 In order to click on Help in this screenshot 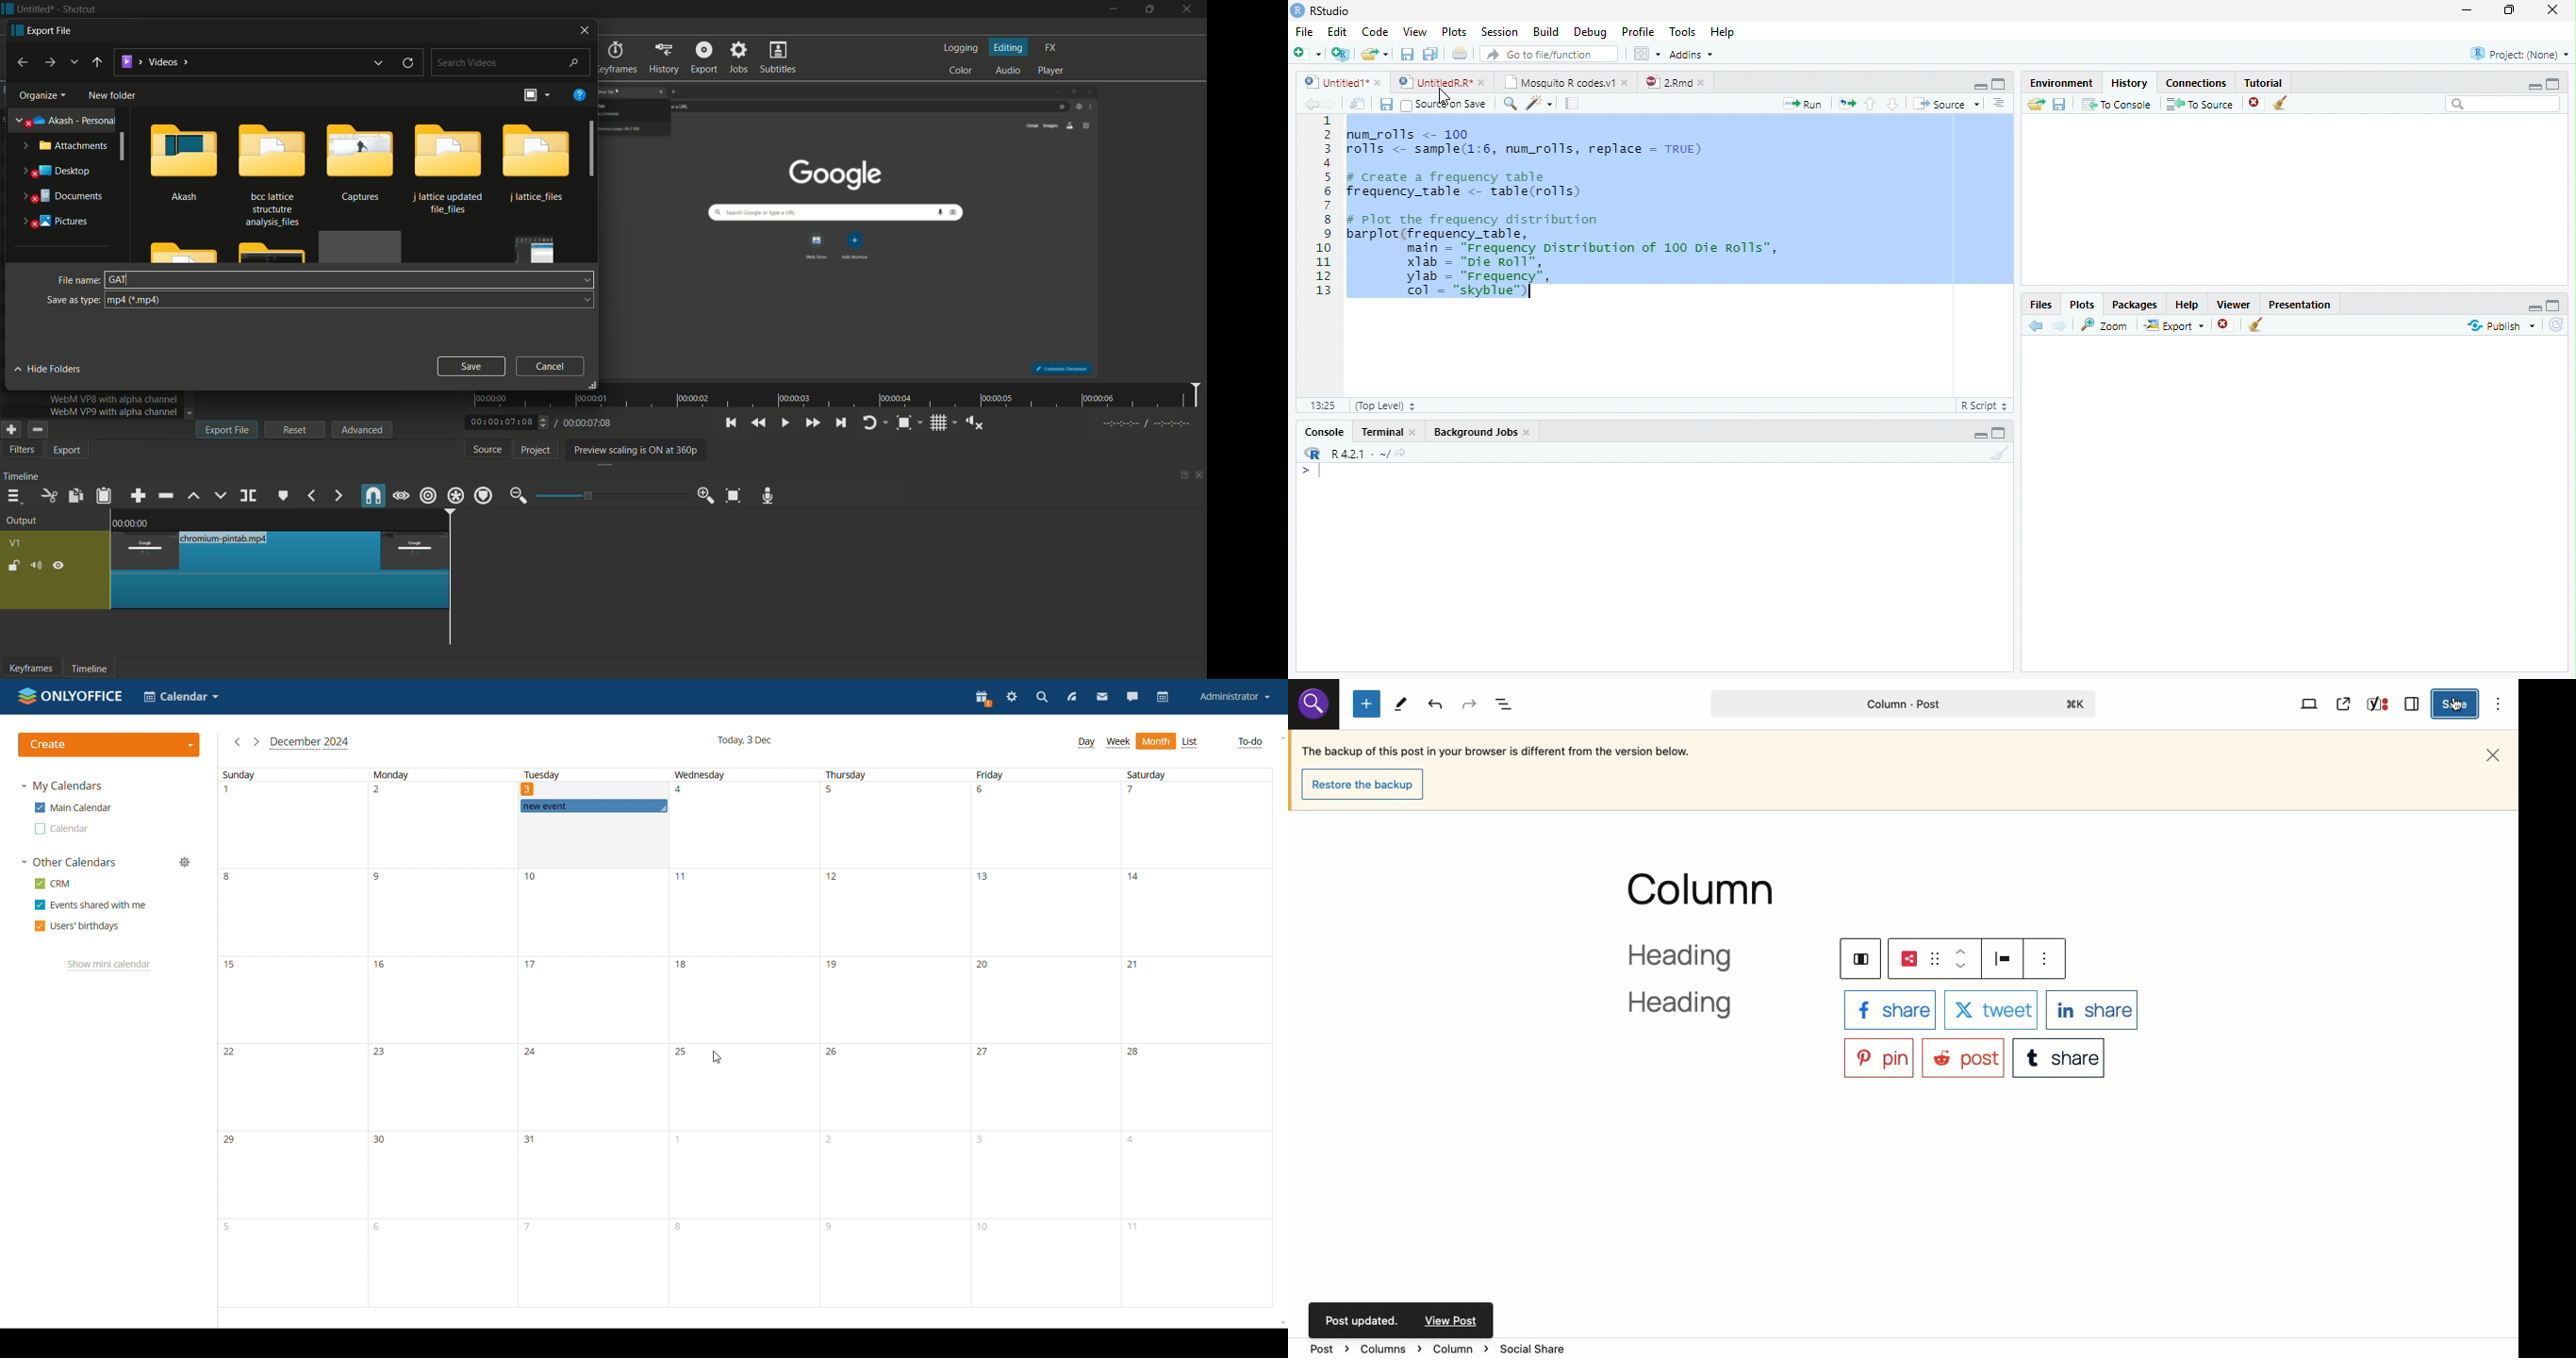, I will do `click(2188, 304)`.